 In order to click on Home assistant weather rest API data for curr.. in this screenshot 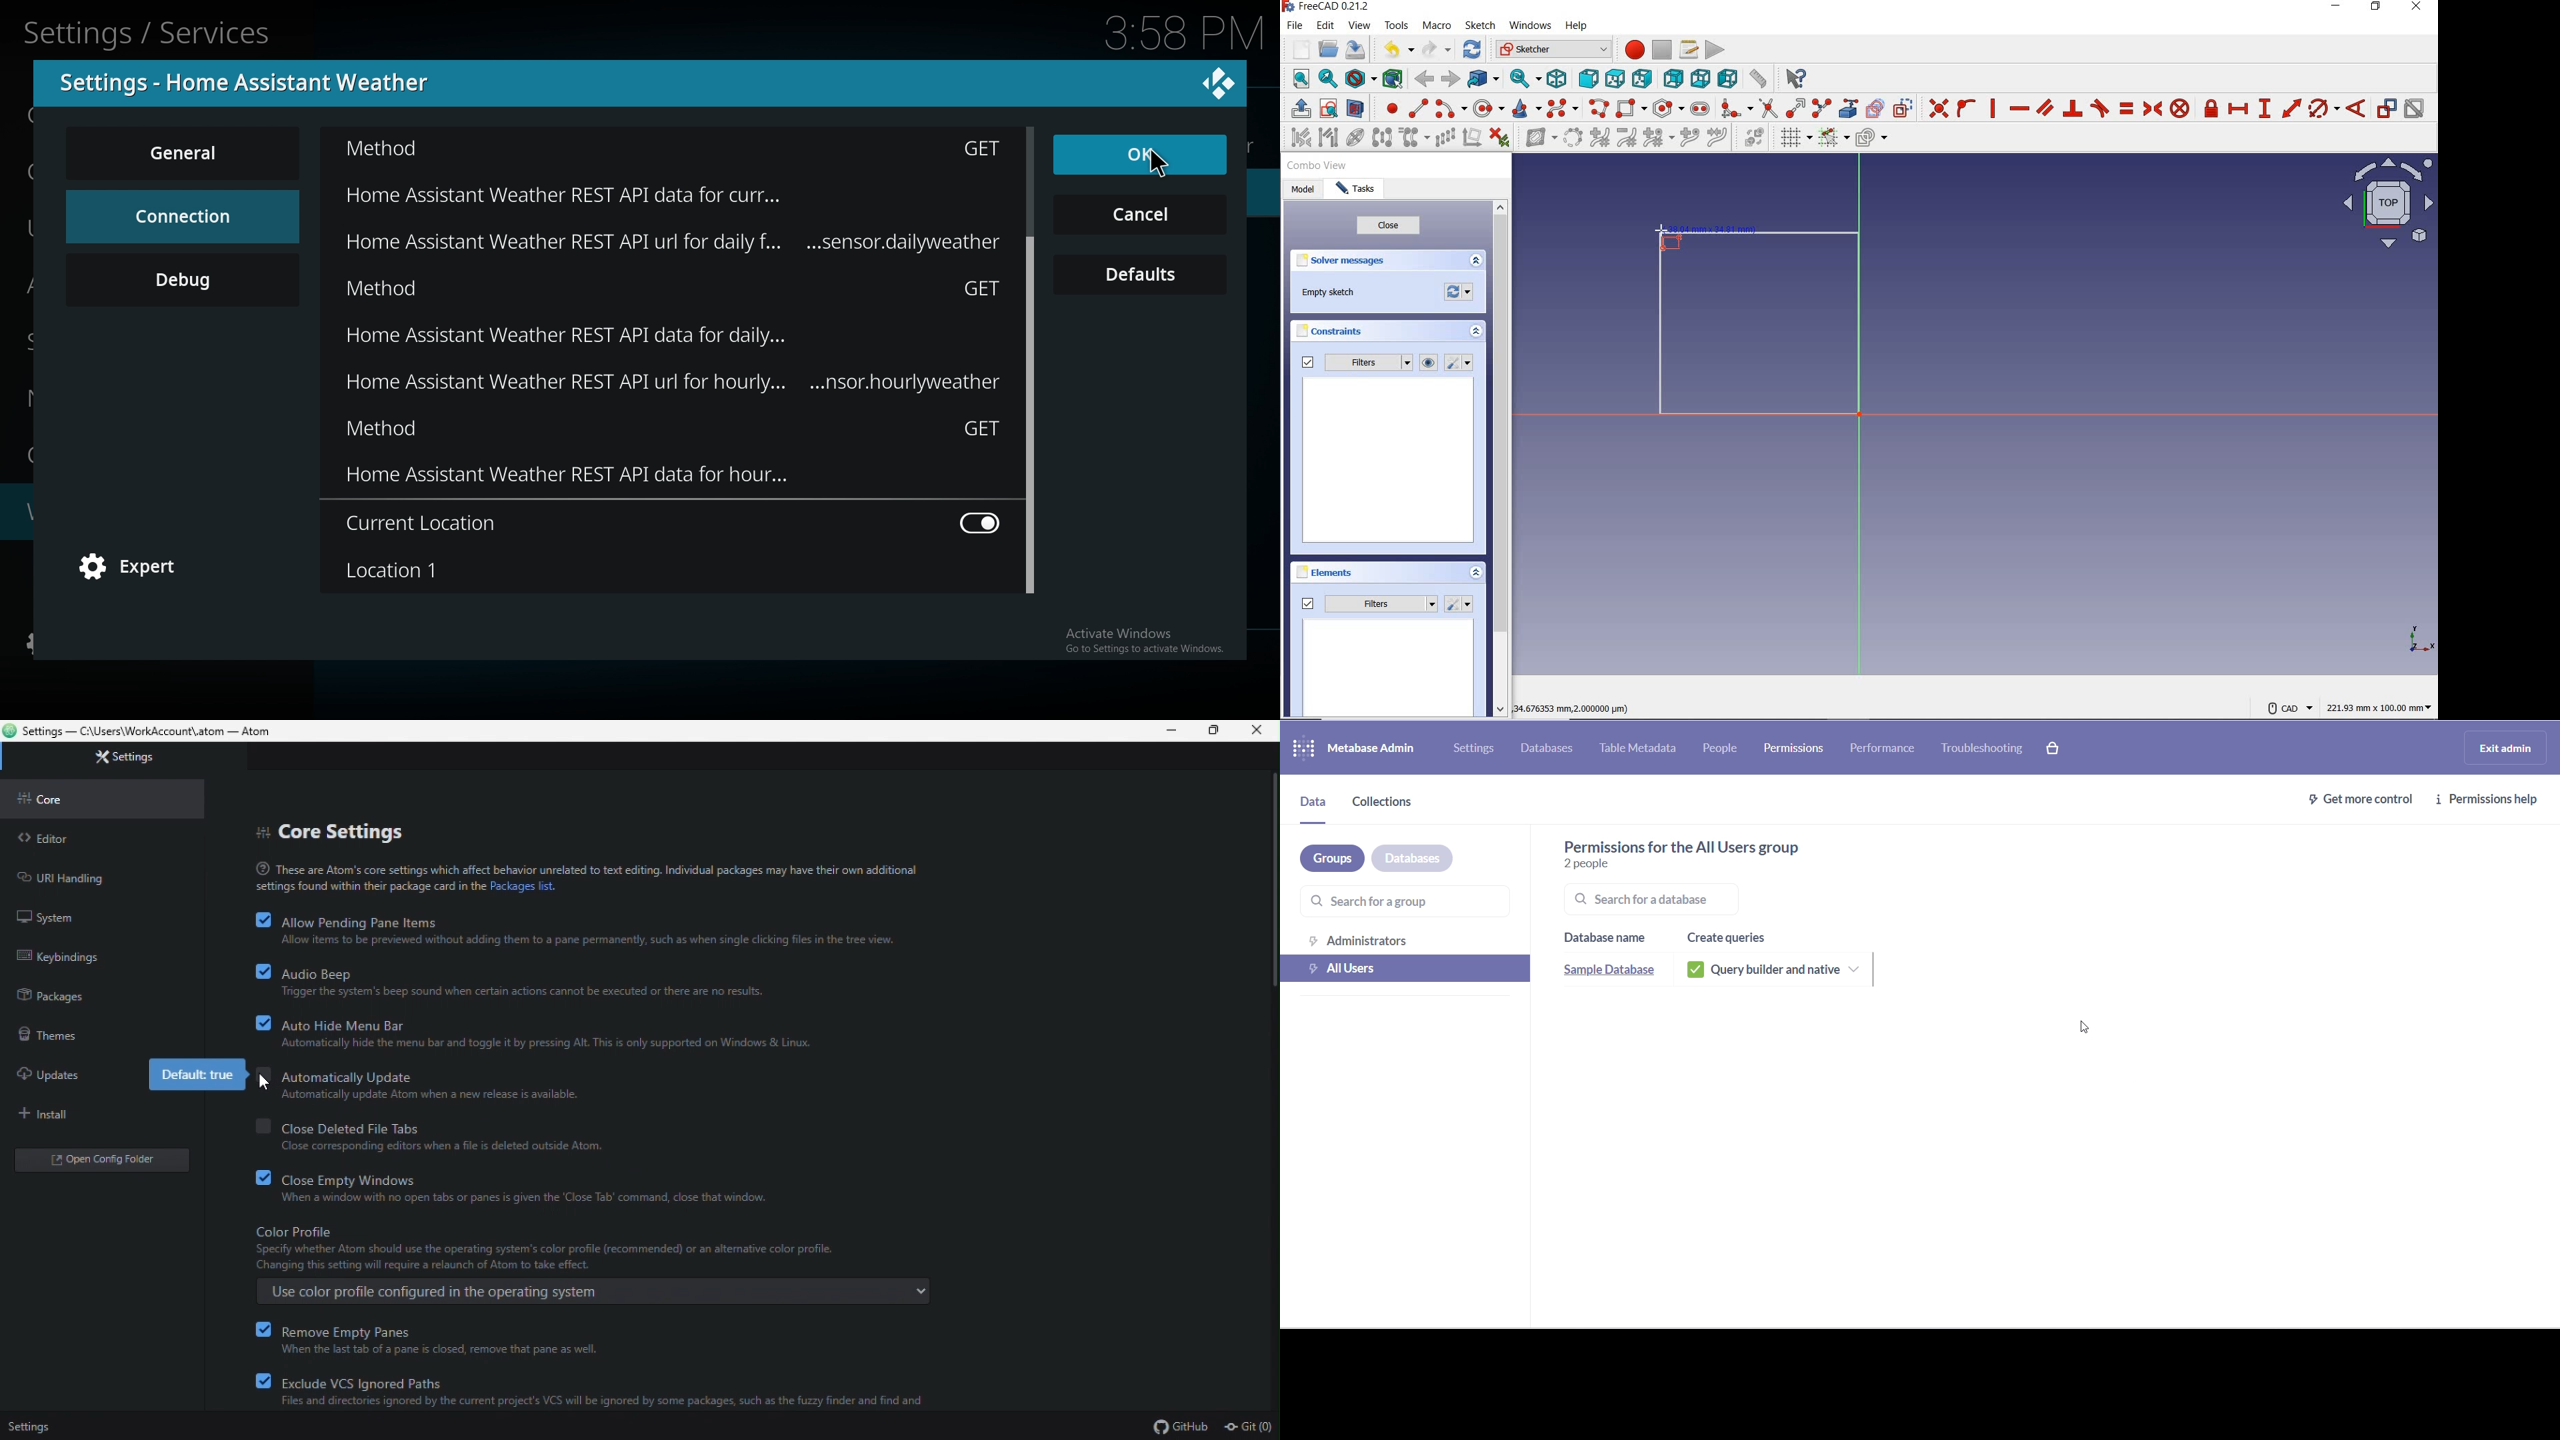, I will do `click(654, 193)`.